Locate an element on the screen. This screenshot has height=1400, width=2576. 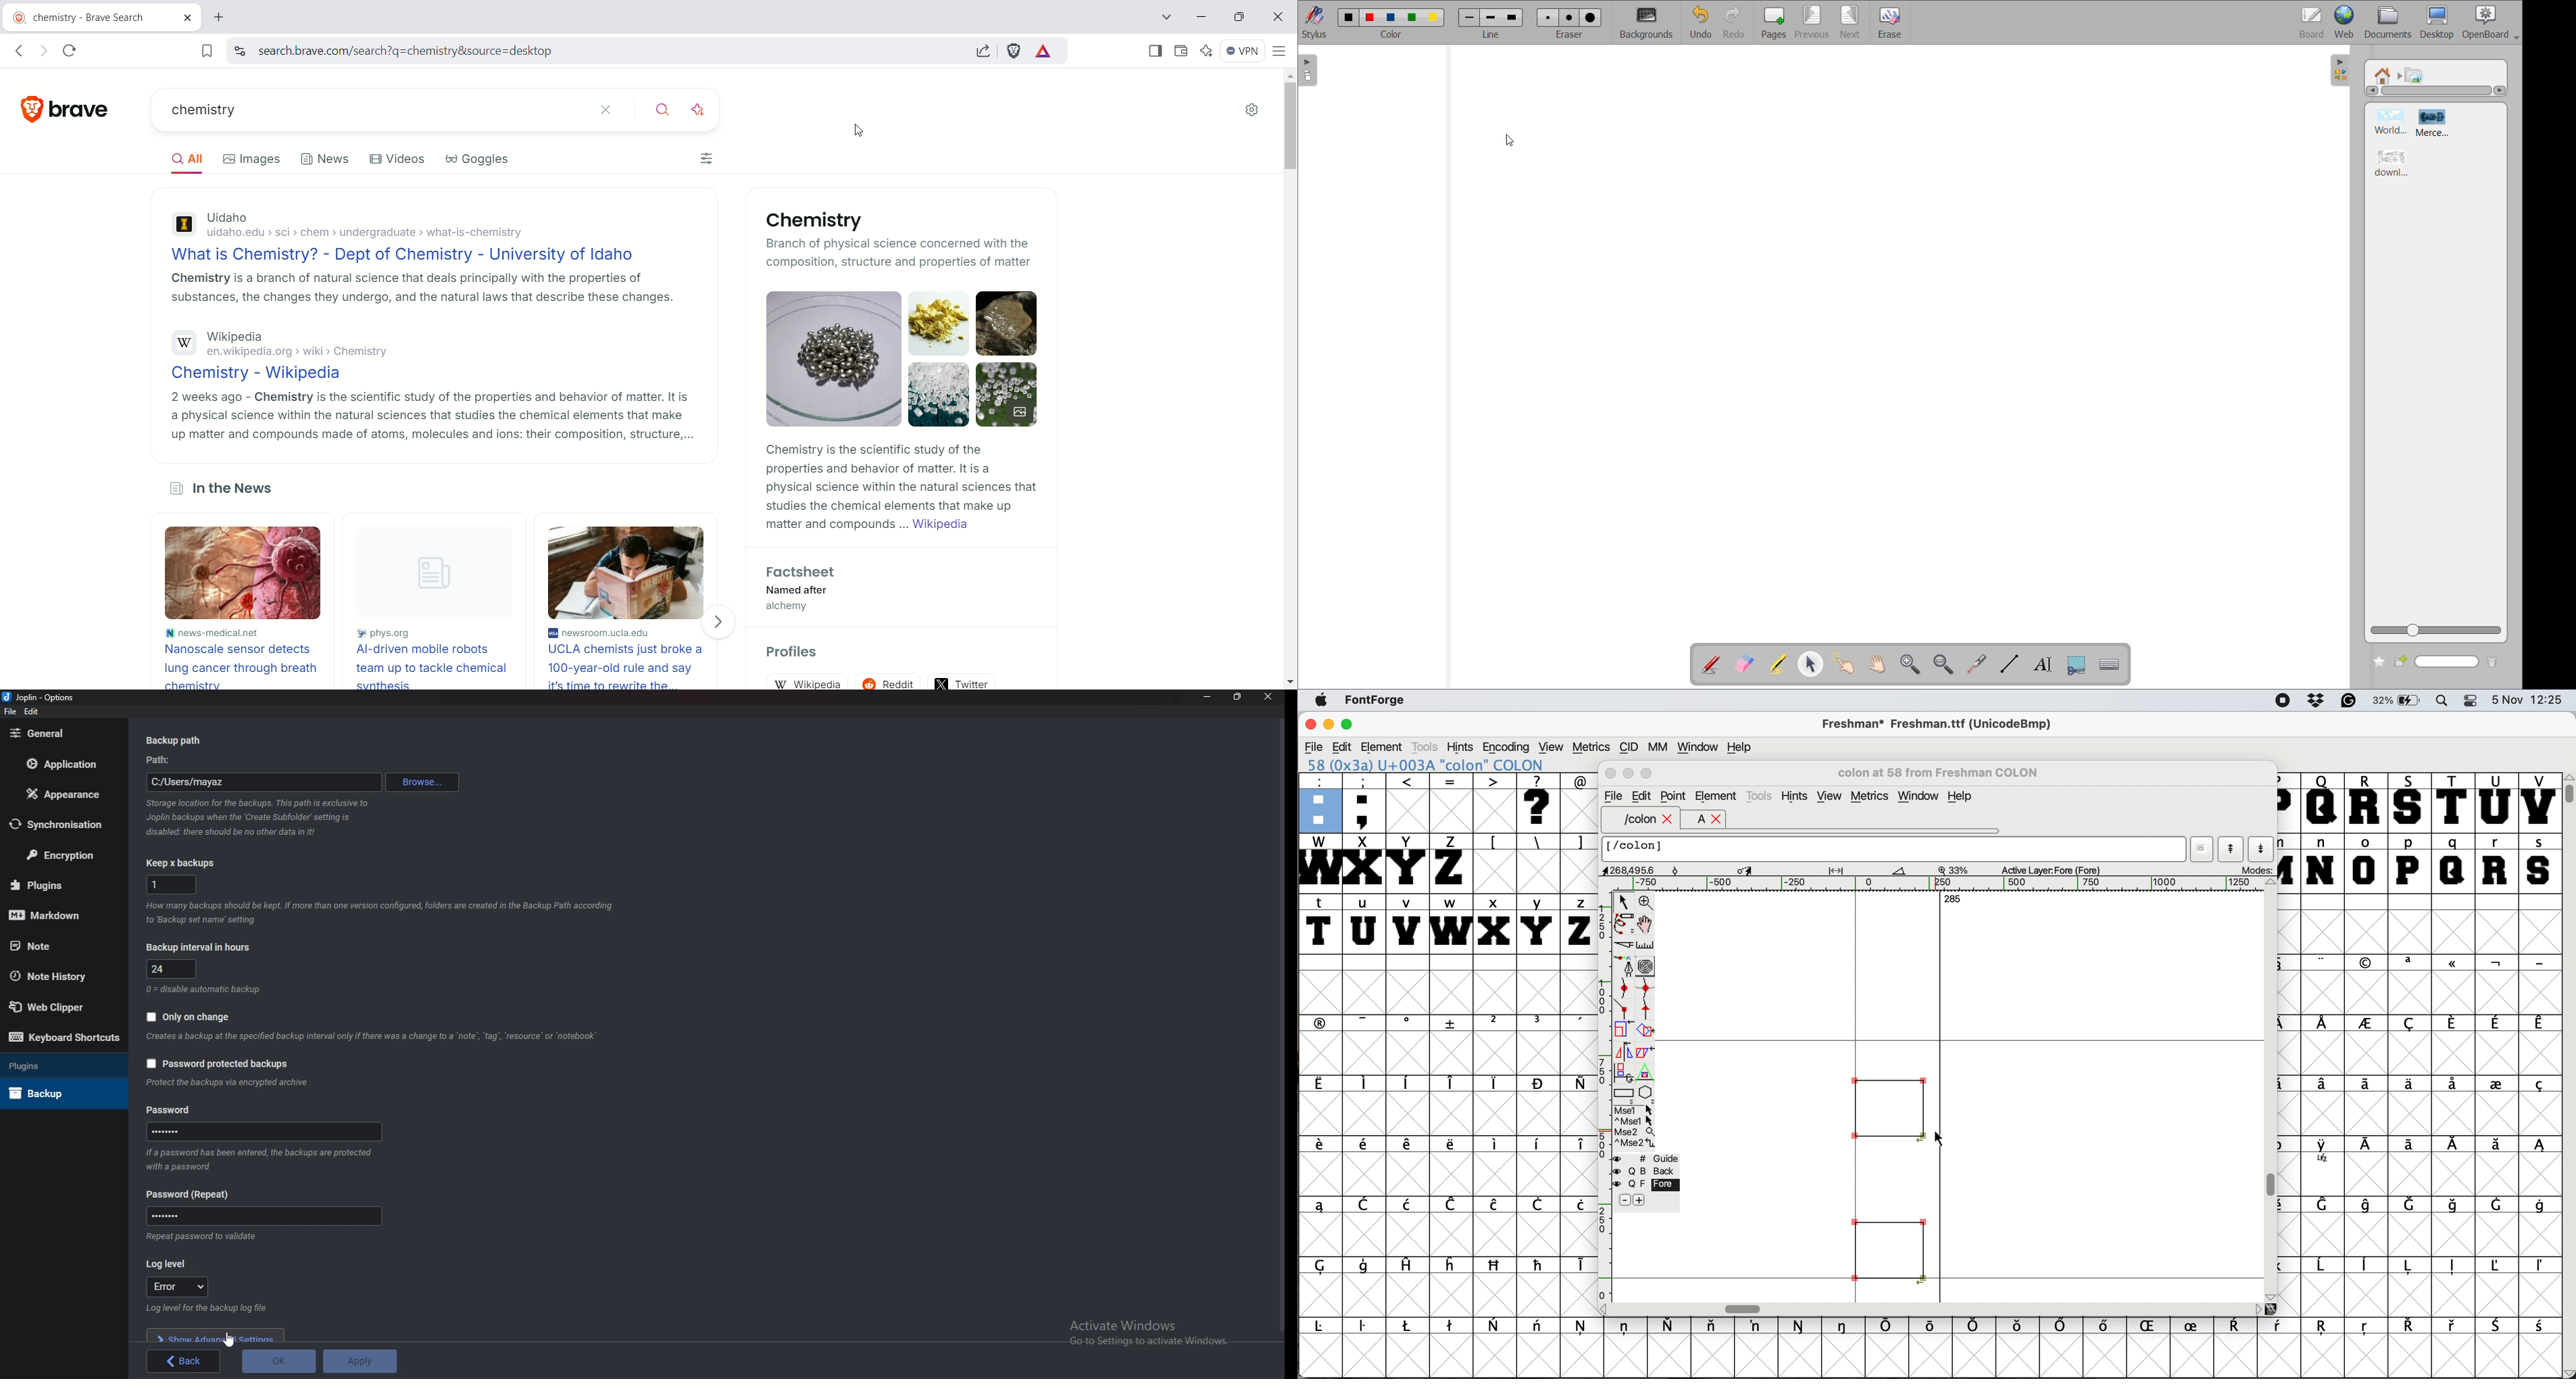
mm is located at coordinates (1657, 746).